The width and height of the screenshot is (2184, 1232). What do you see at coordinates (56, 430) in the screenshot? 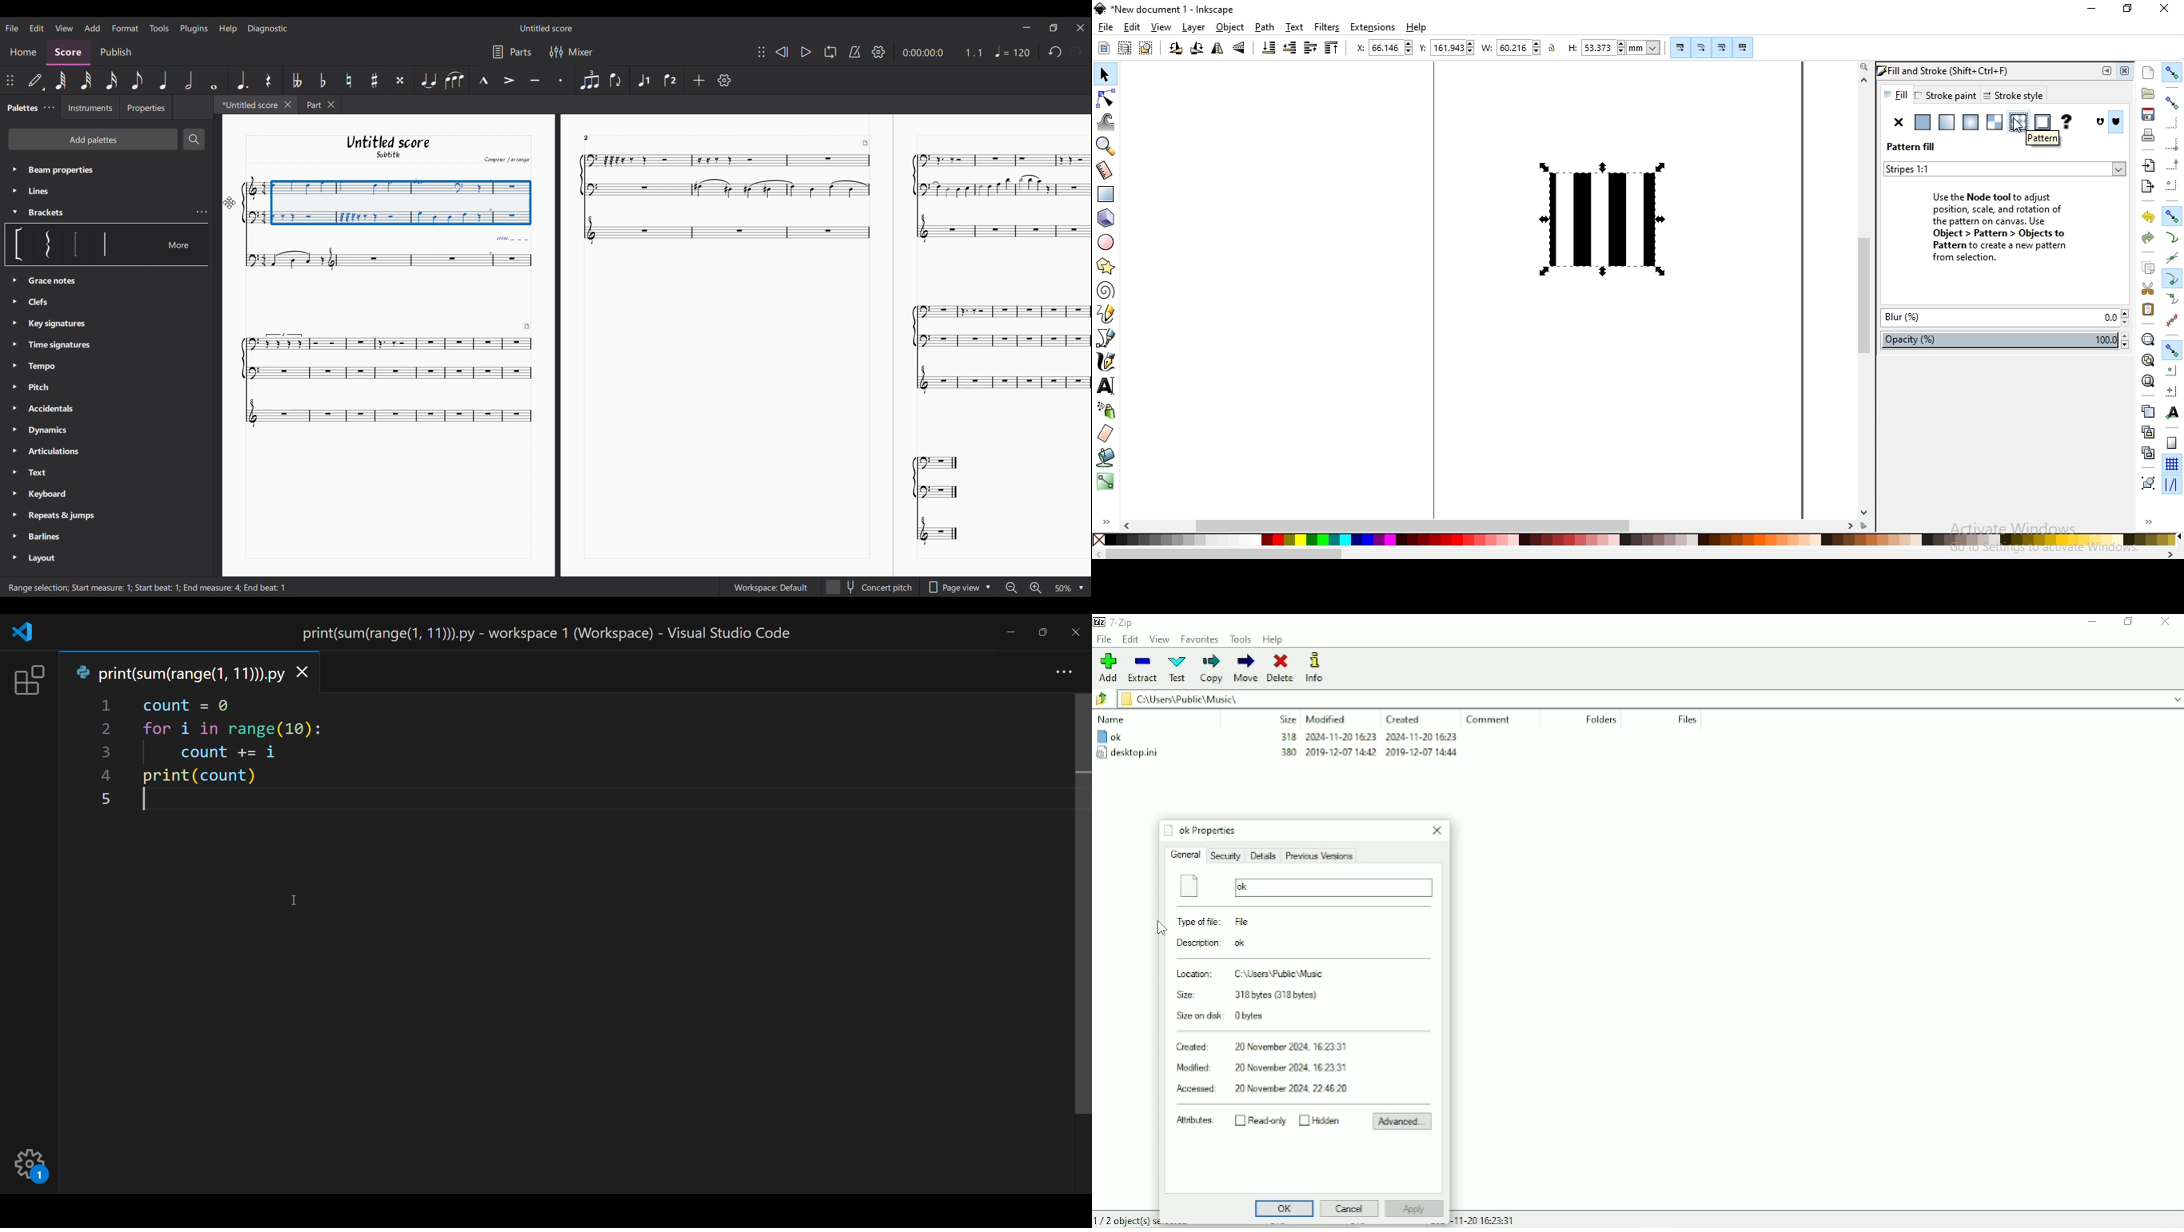
I see `Dynamics` at bounding box center [56, 430].